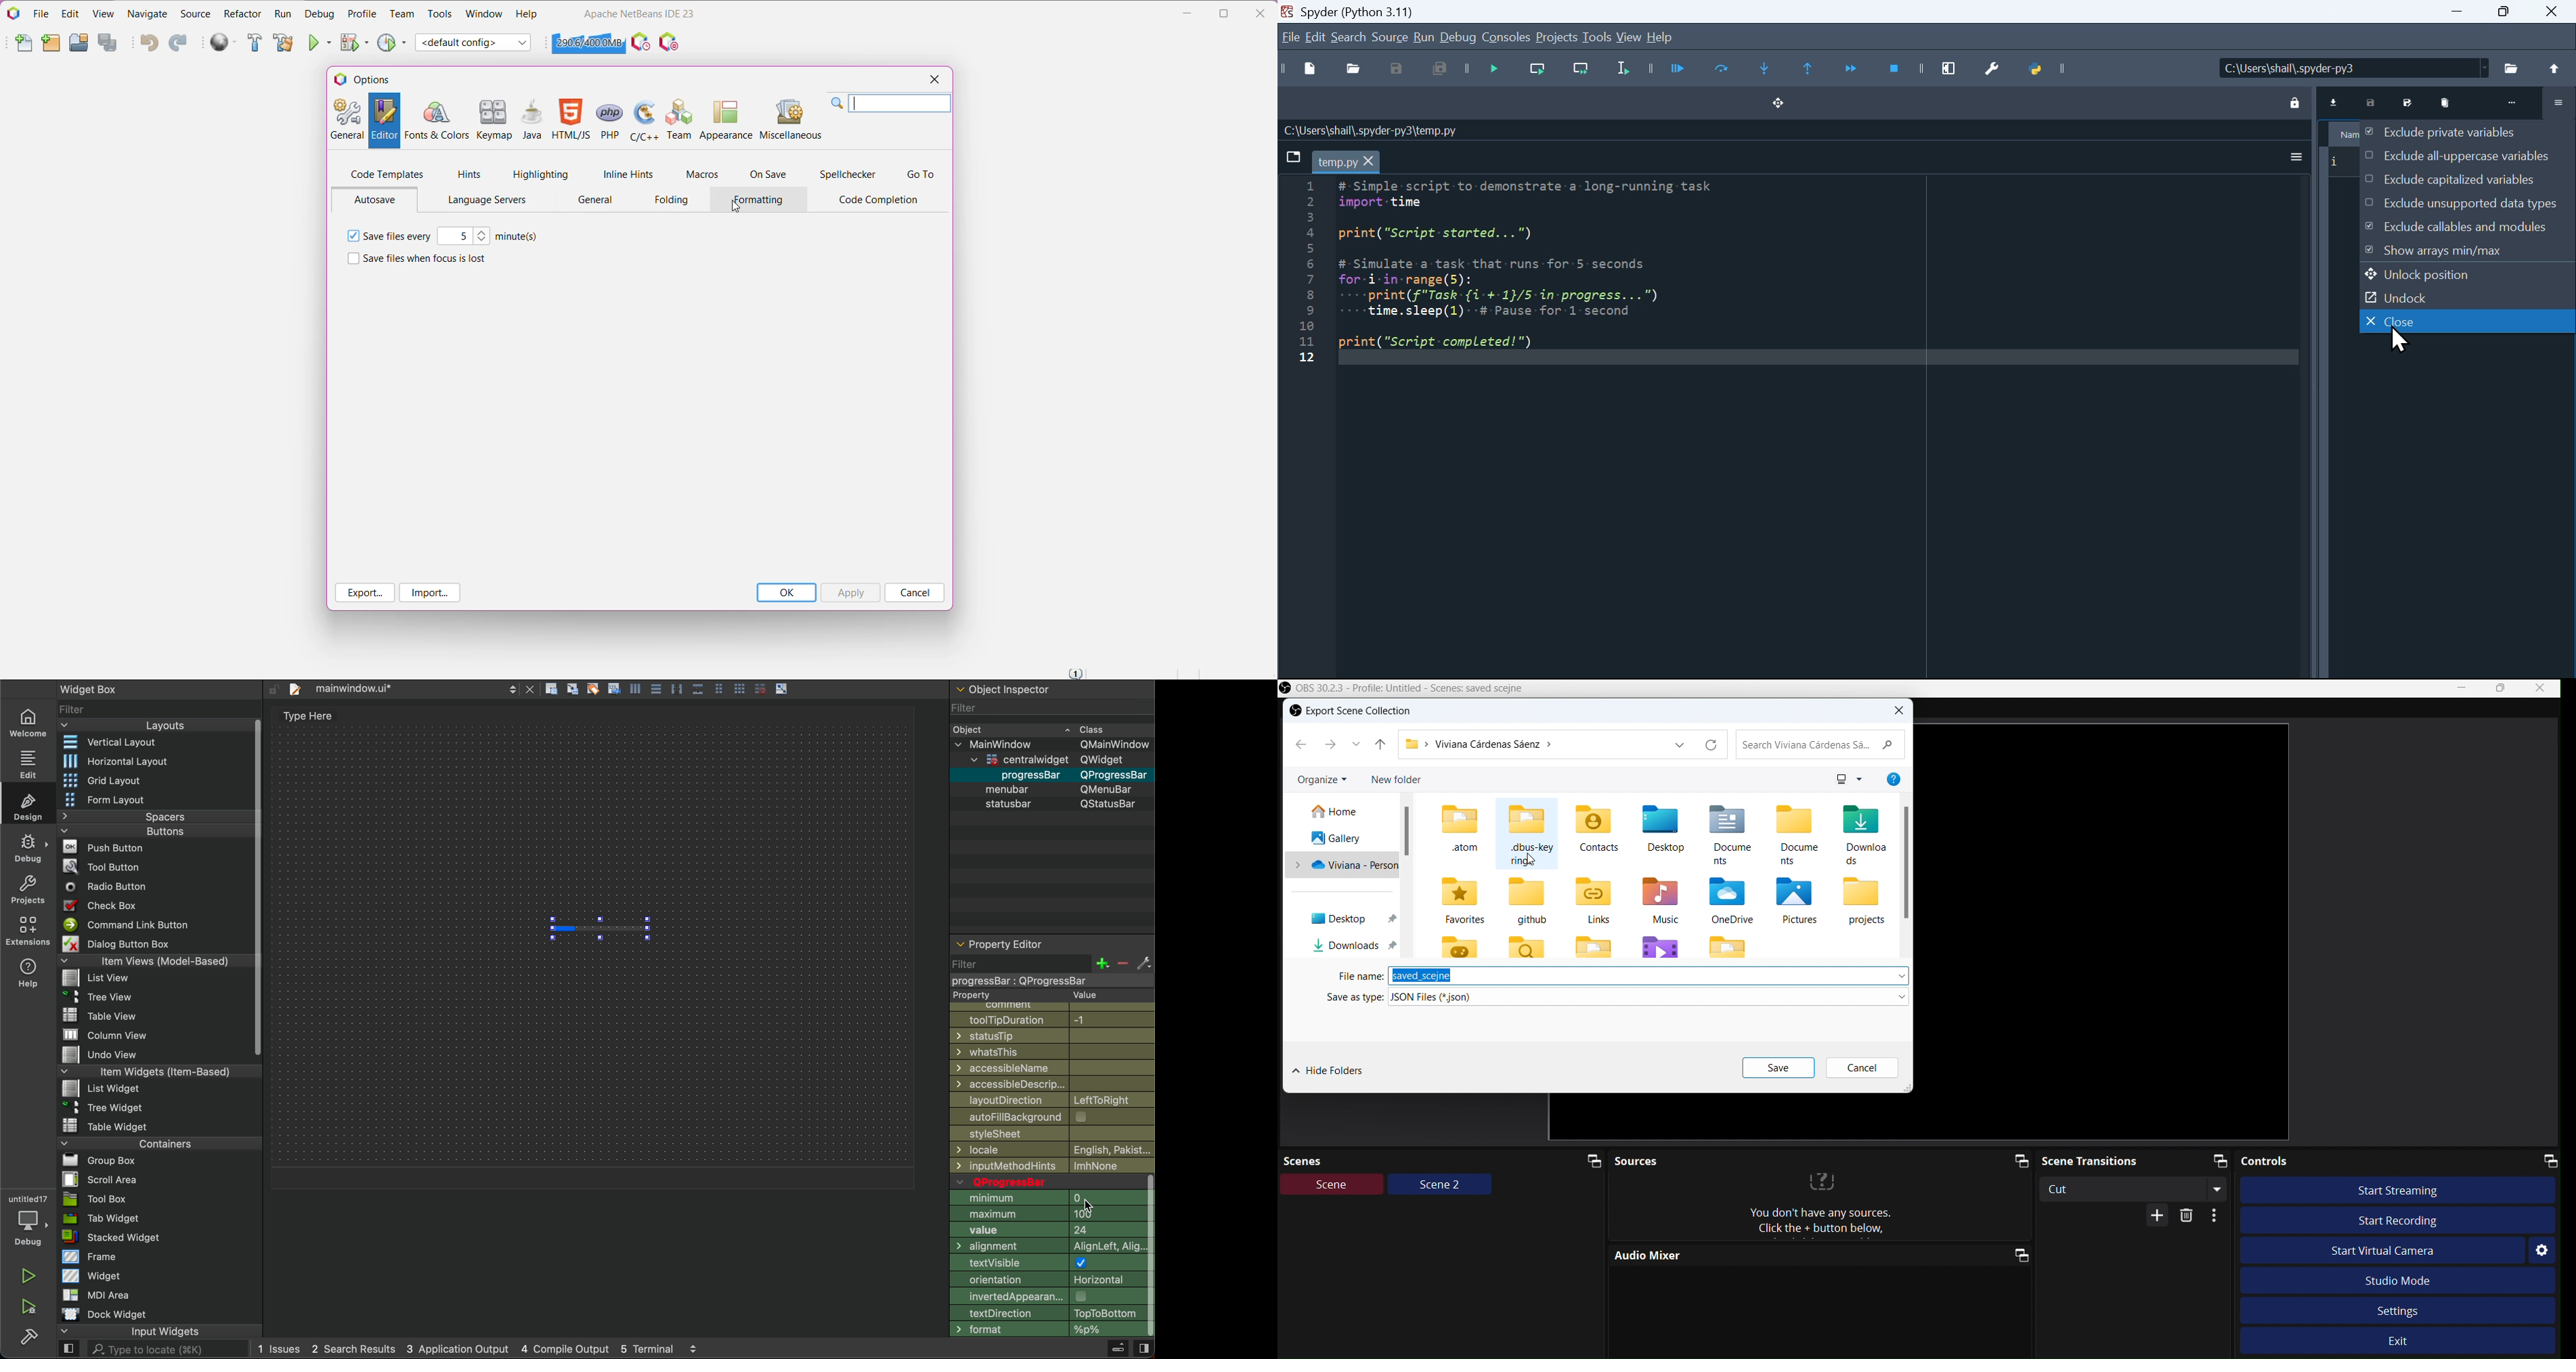  Describe the element at coordinates (1388, 36) in the screenshot. I see `Source` at that location.